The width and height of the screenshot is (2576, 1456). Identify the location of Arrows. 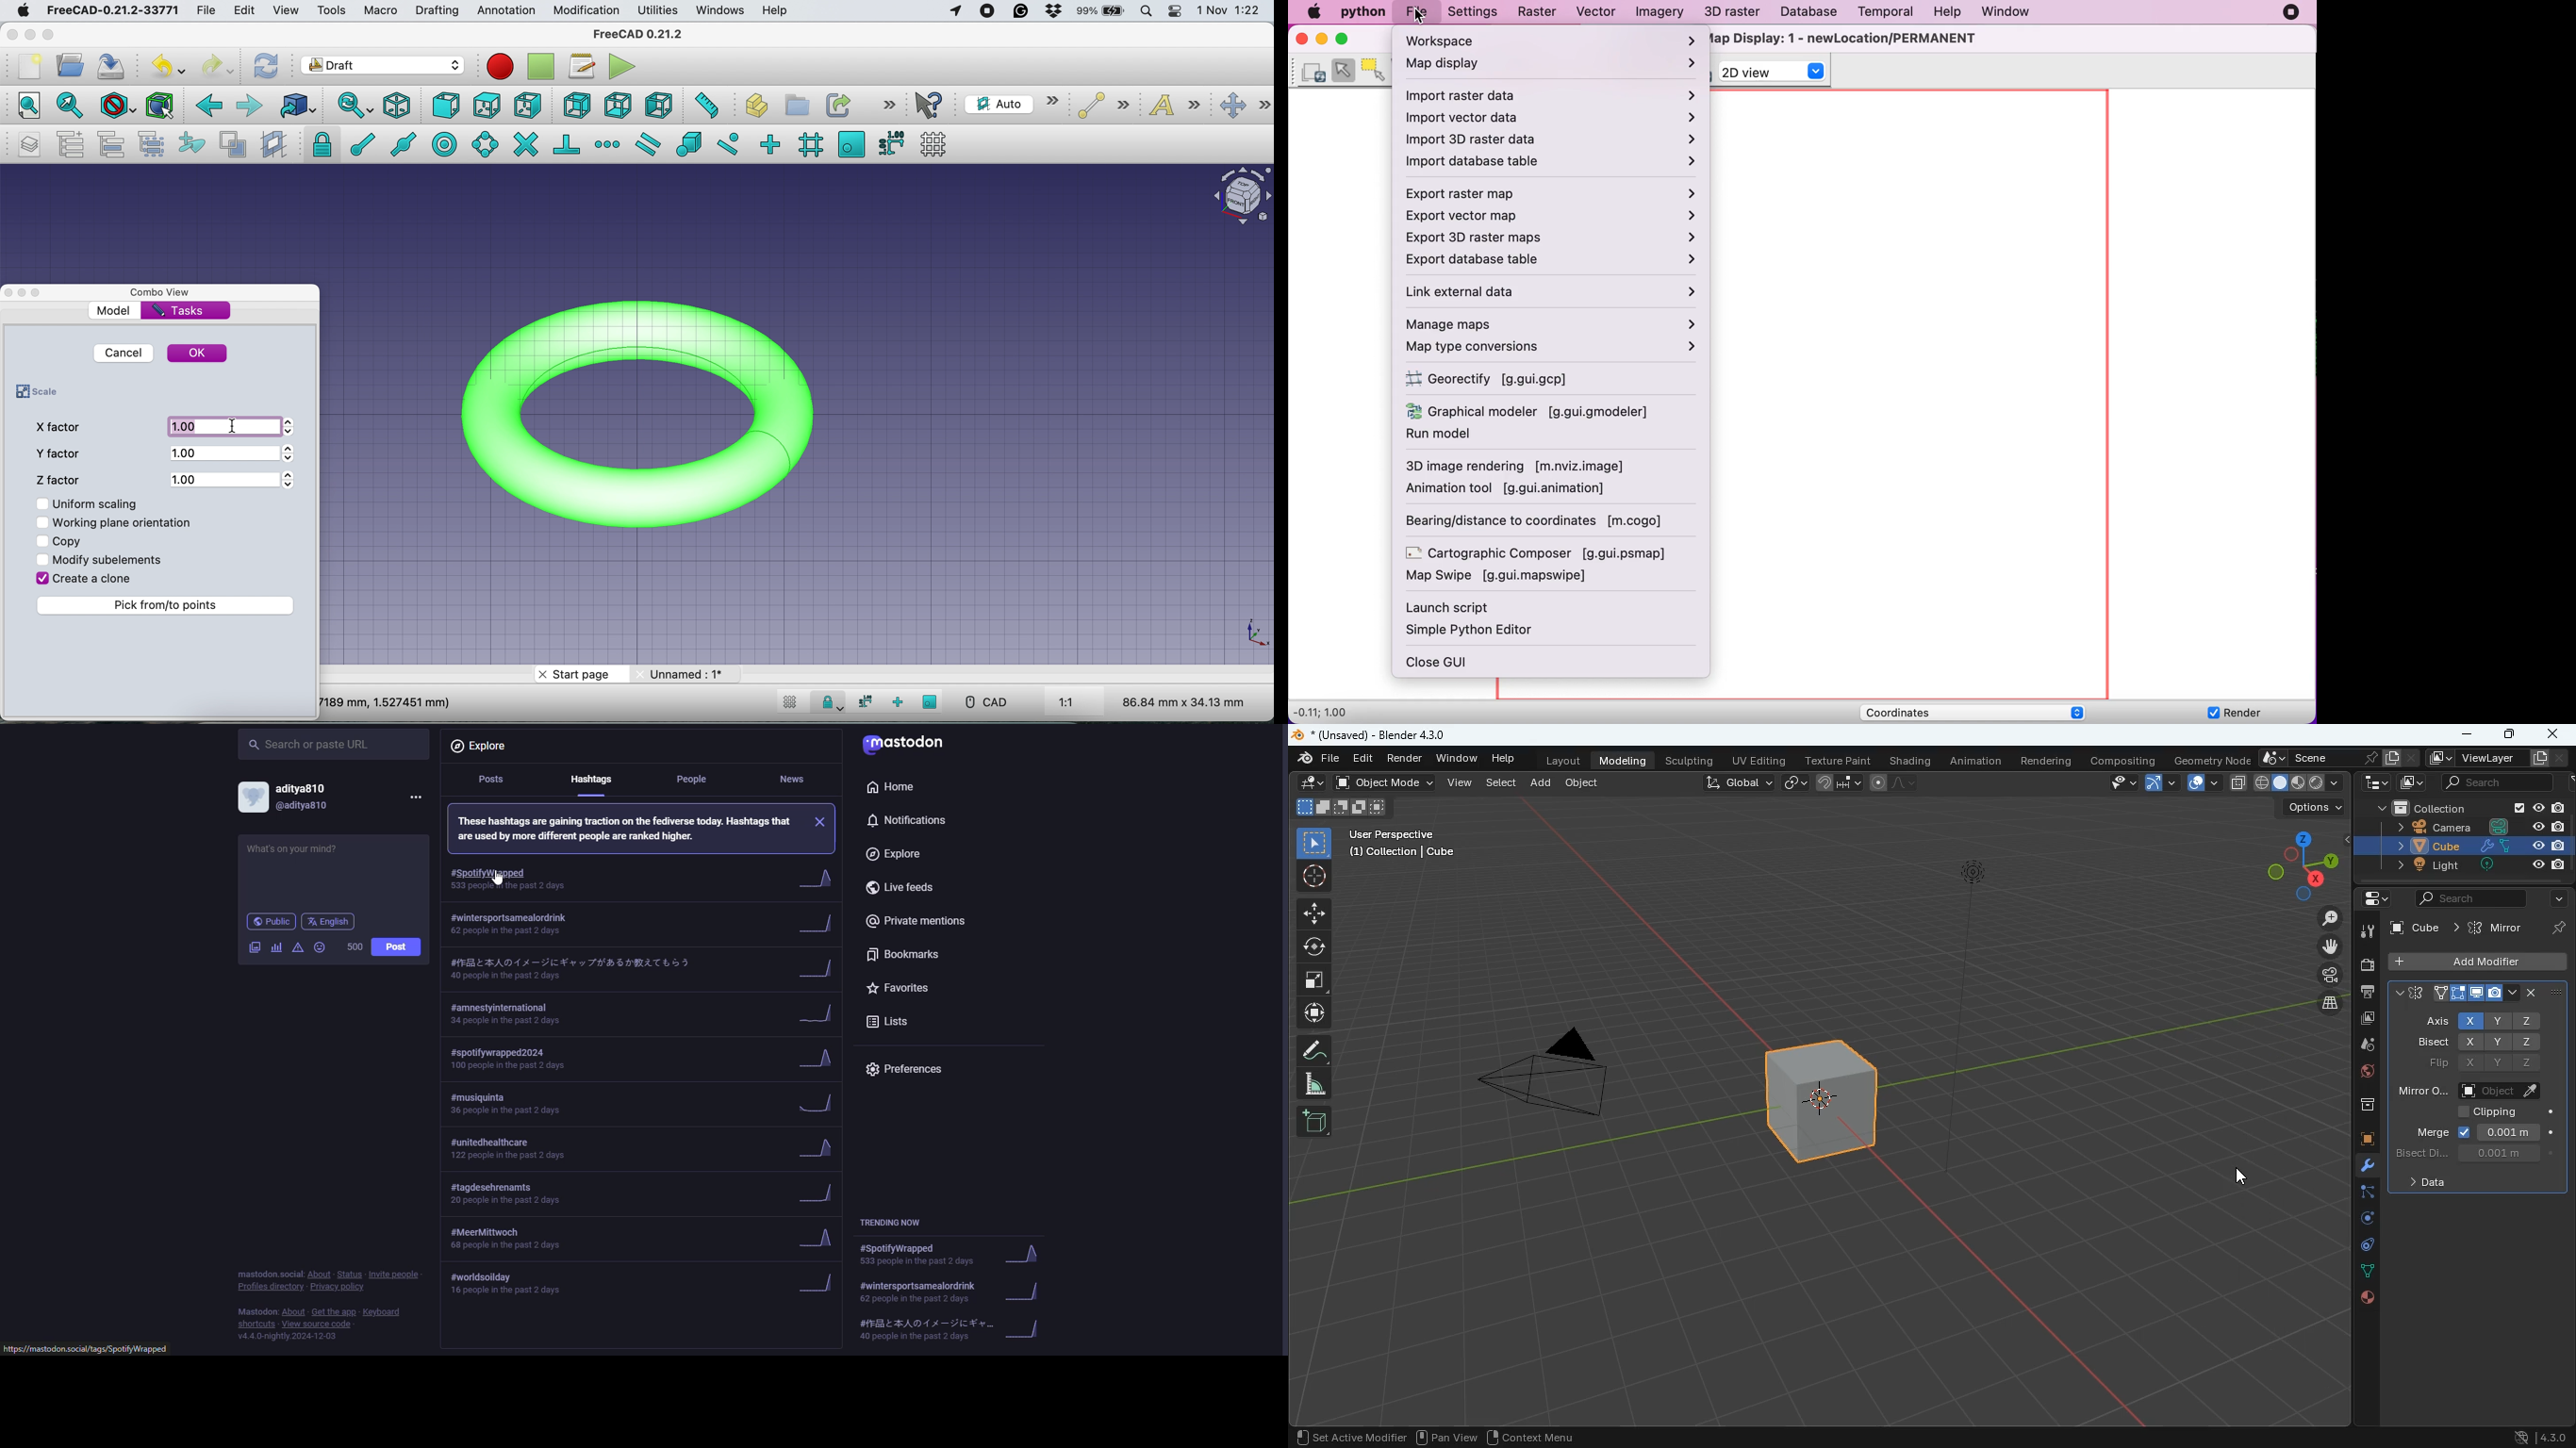
(289, 479).